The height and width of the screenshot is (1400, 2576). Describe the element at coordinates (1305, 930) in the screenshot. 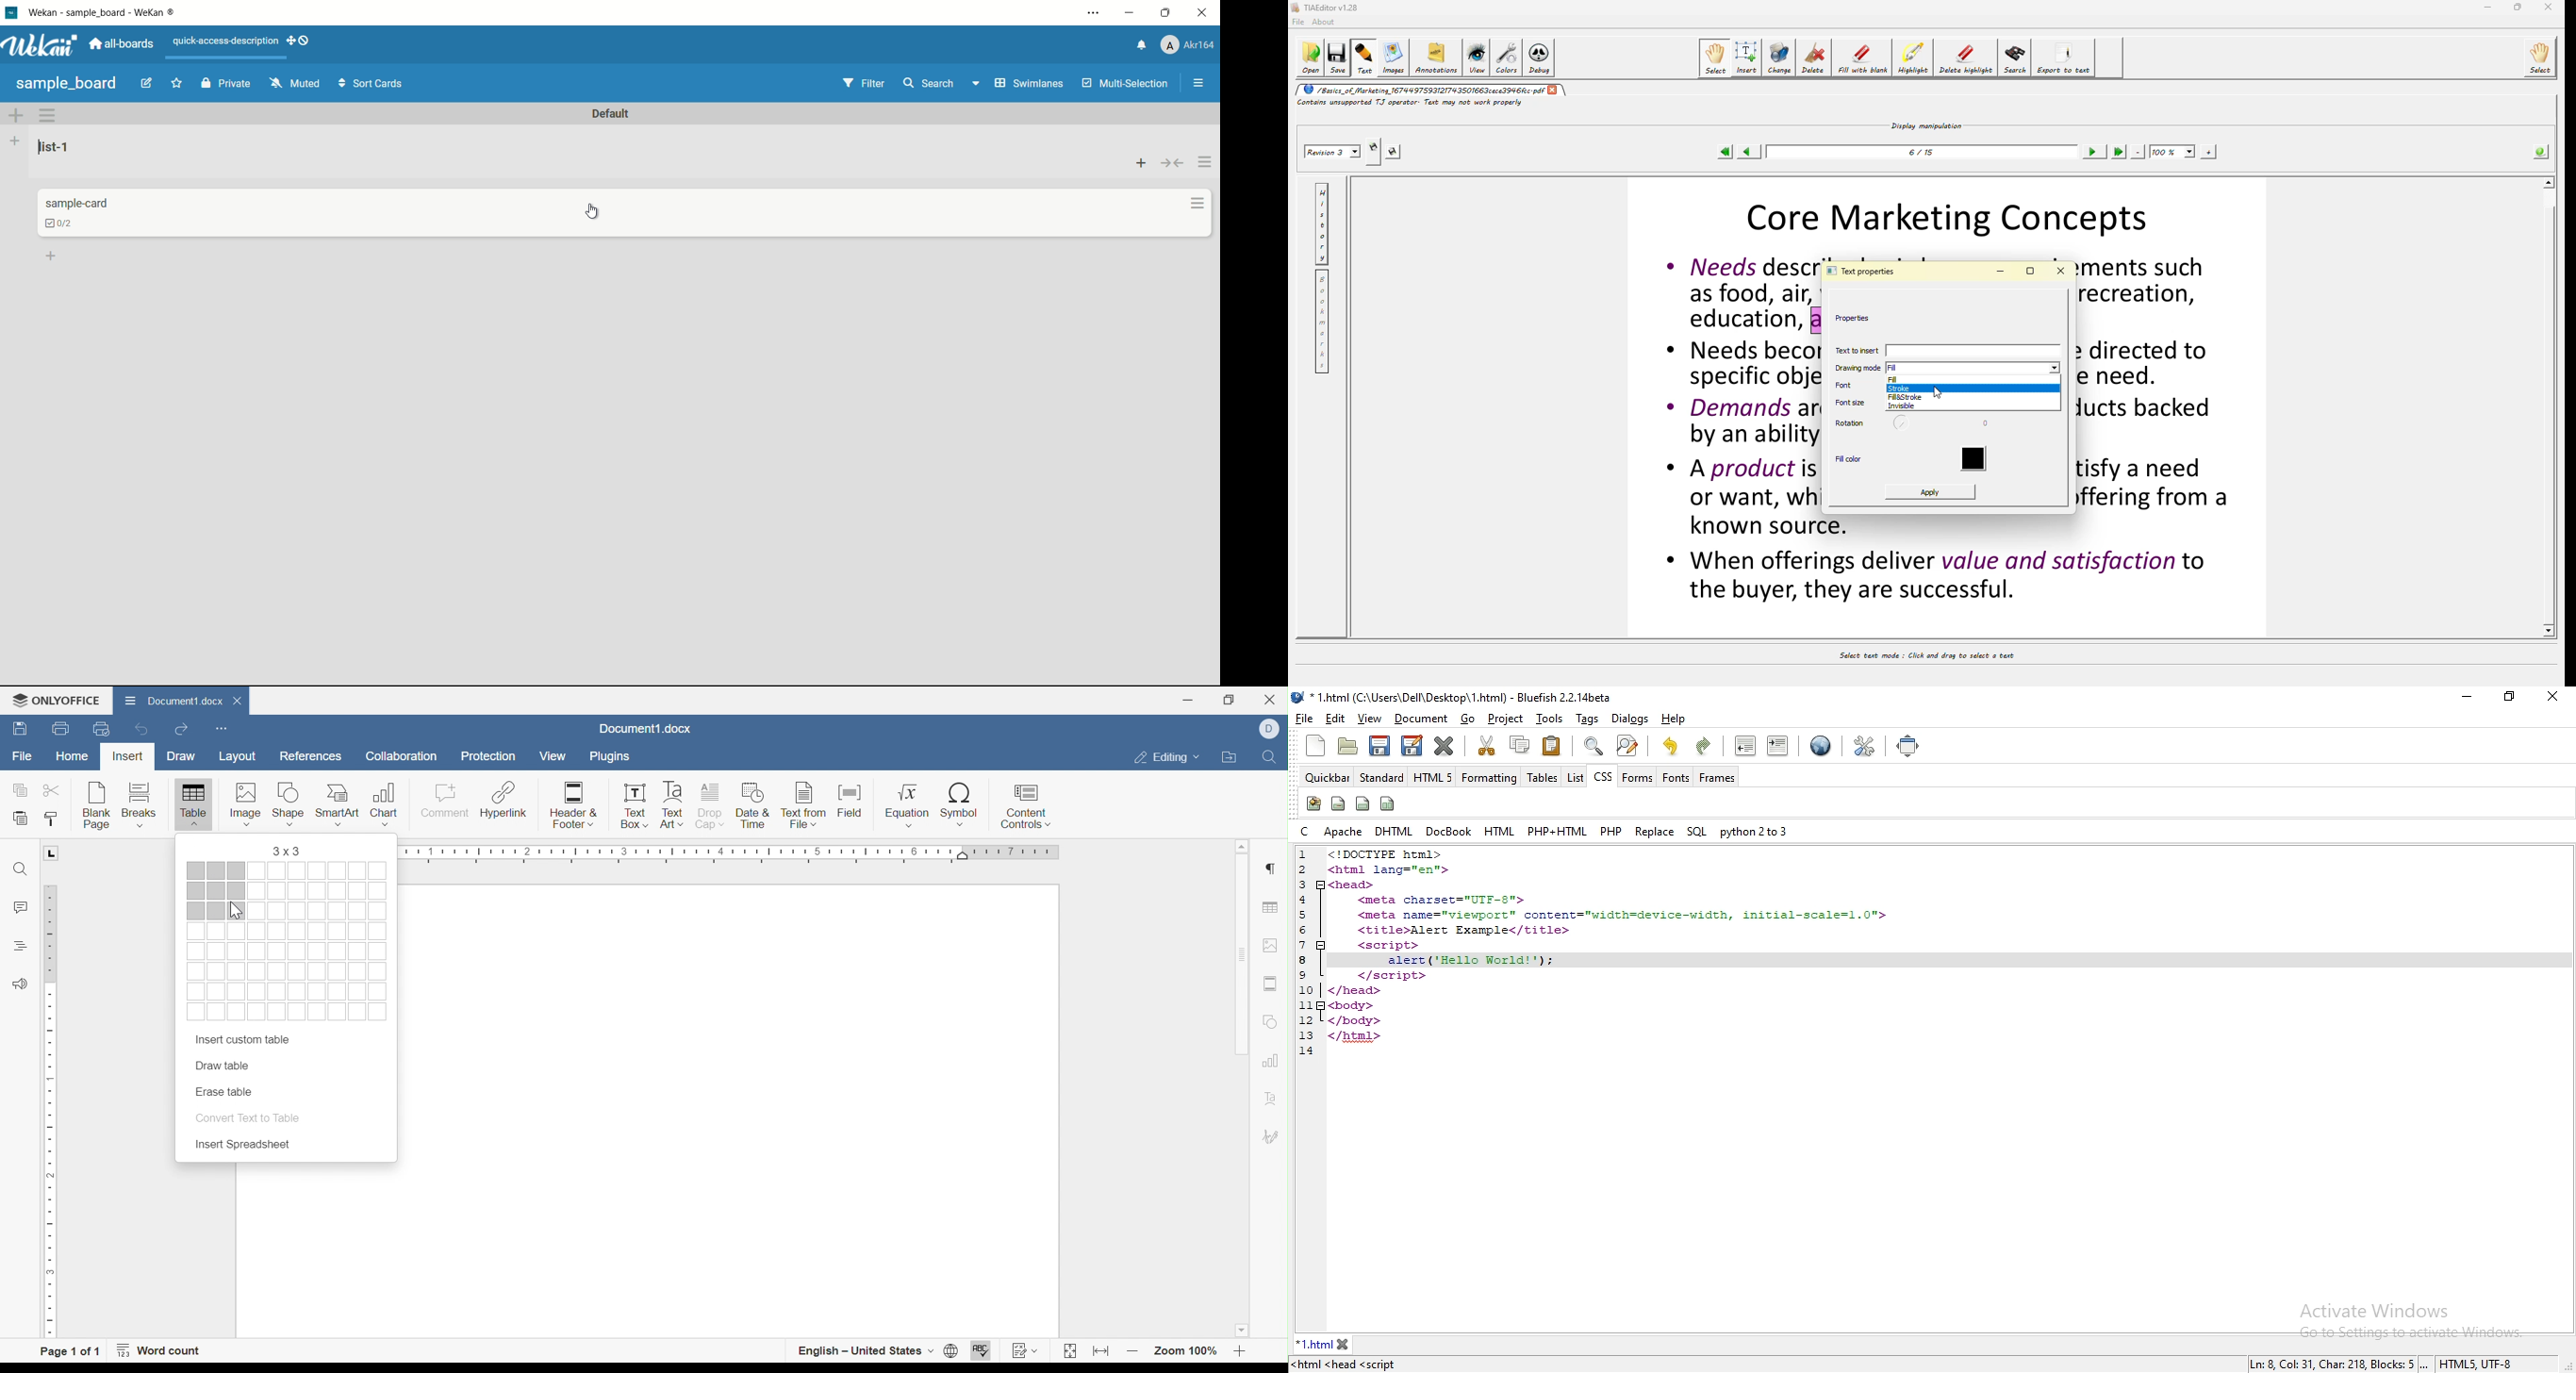

I see `6` at that location.